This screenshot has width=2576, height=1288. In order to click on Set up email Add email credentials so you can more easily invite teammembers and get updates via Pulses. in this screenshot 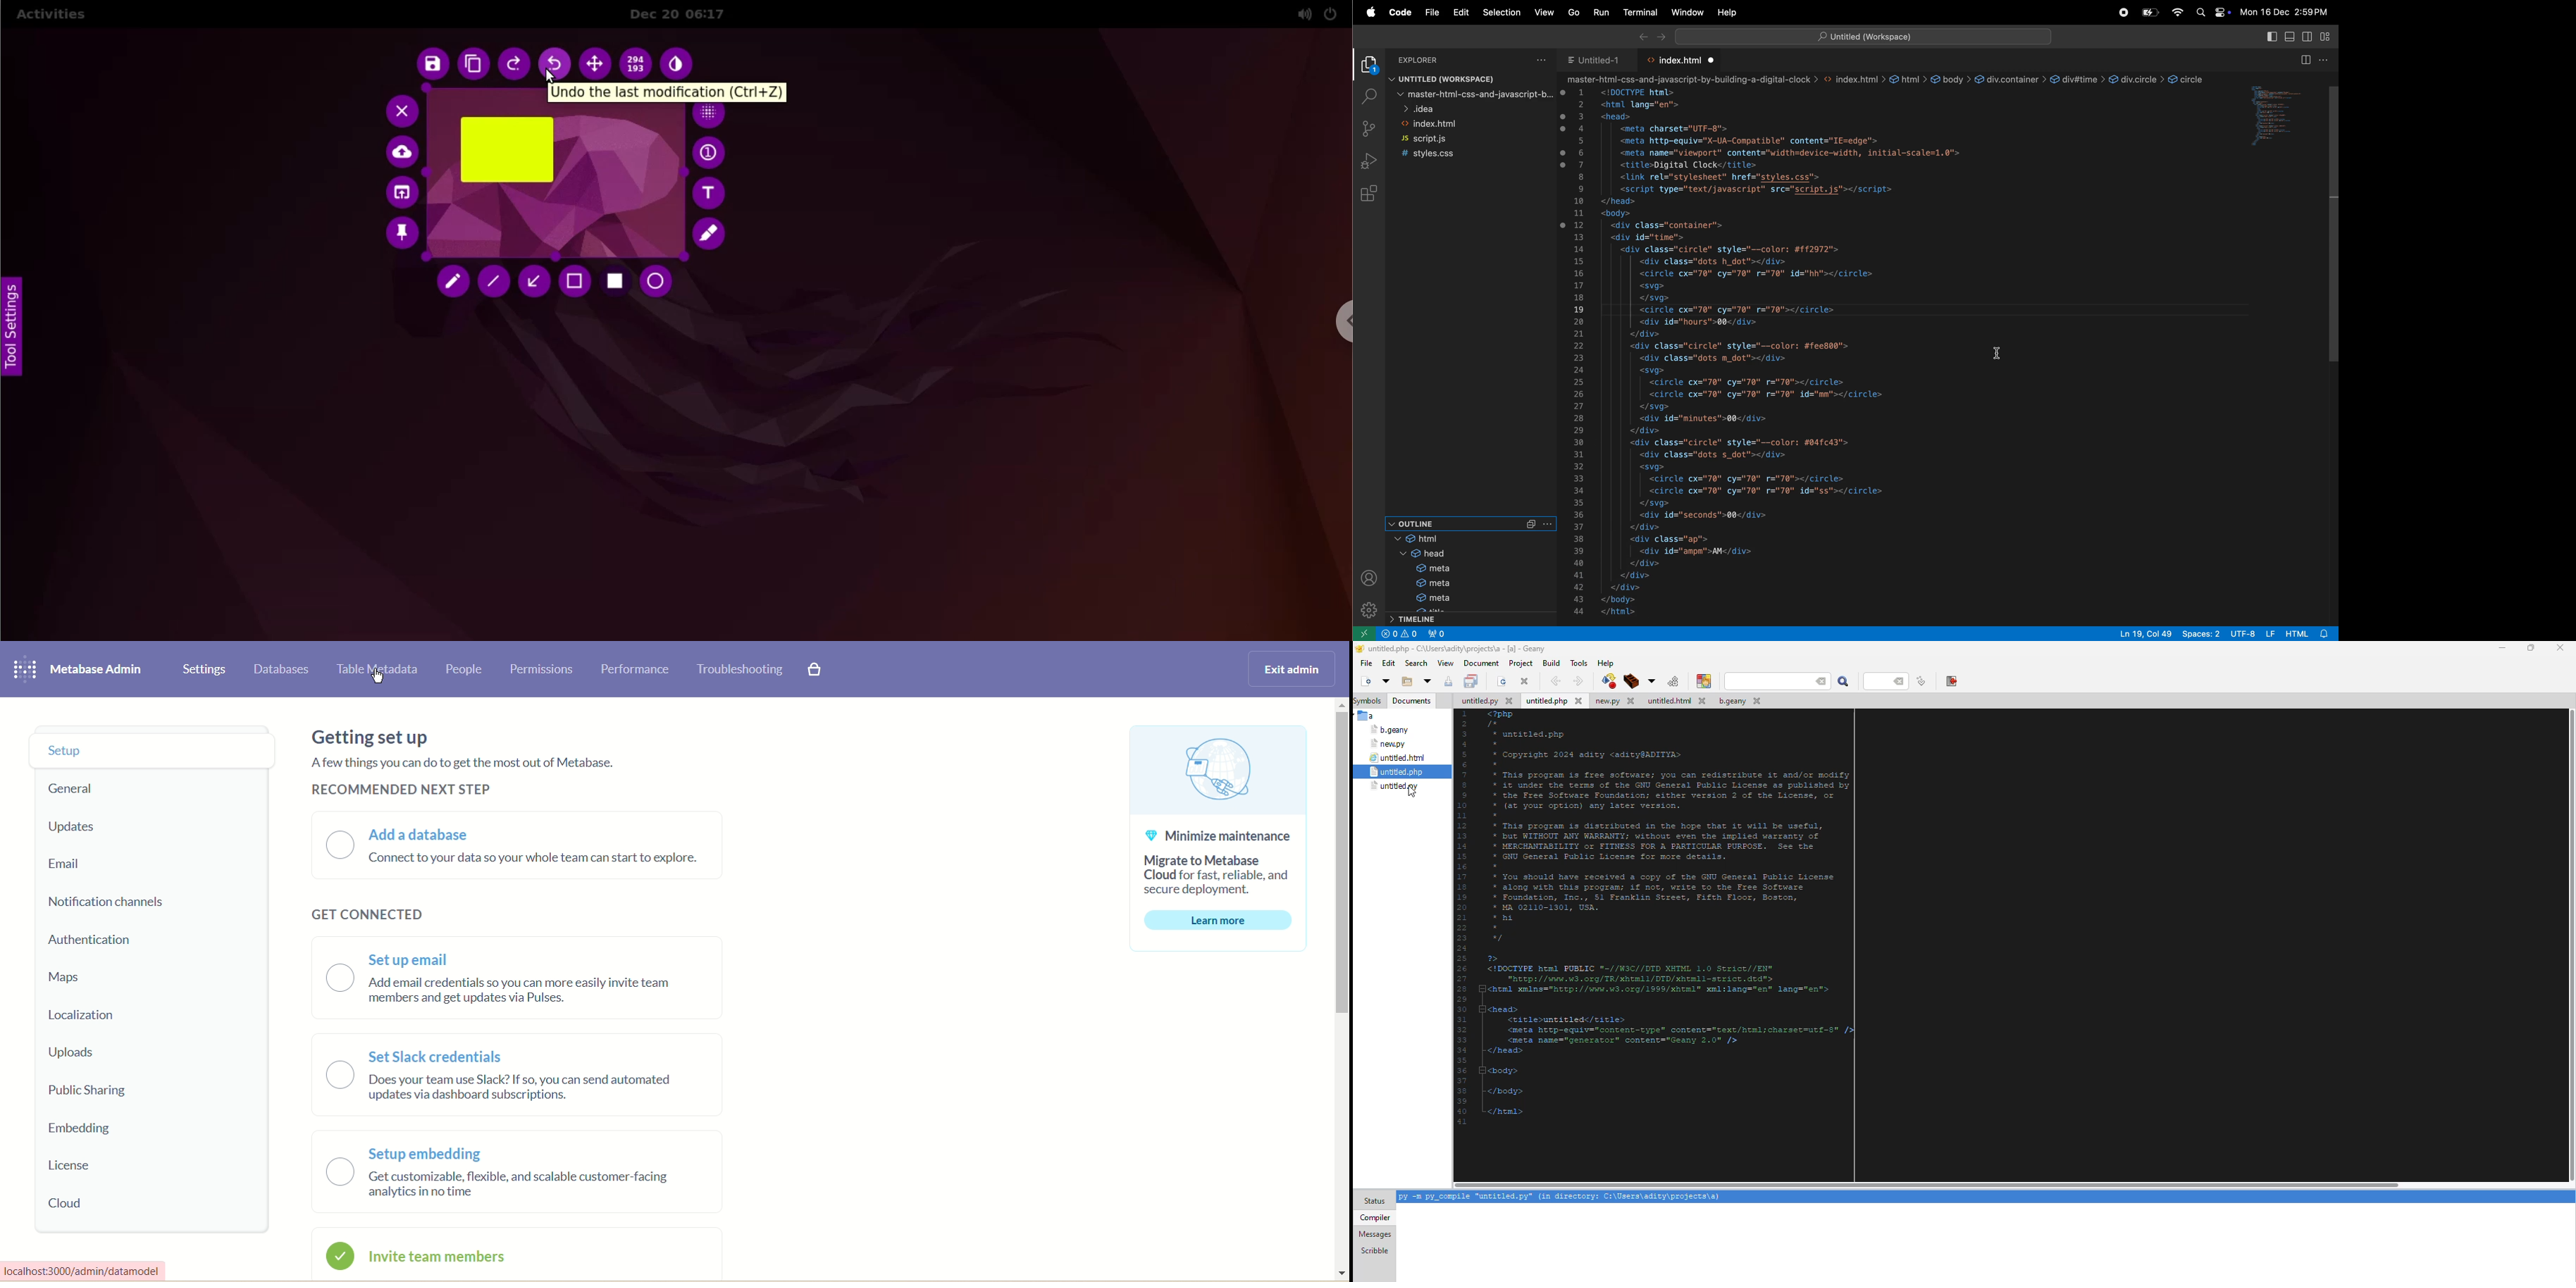, I will do `click(500, 973)`.